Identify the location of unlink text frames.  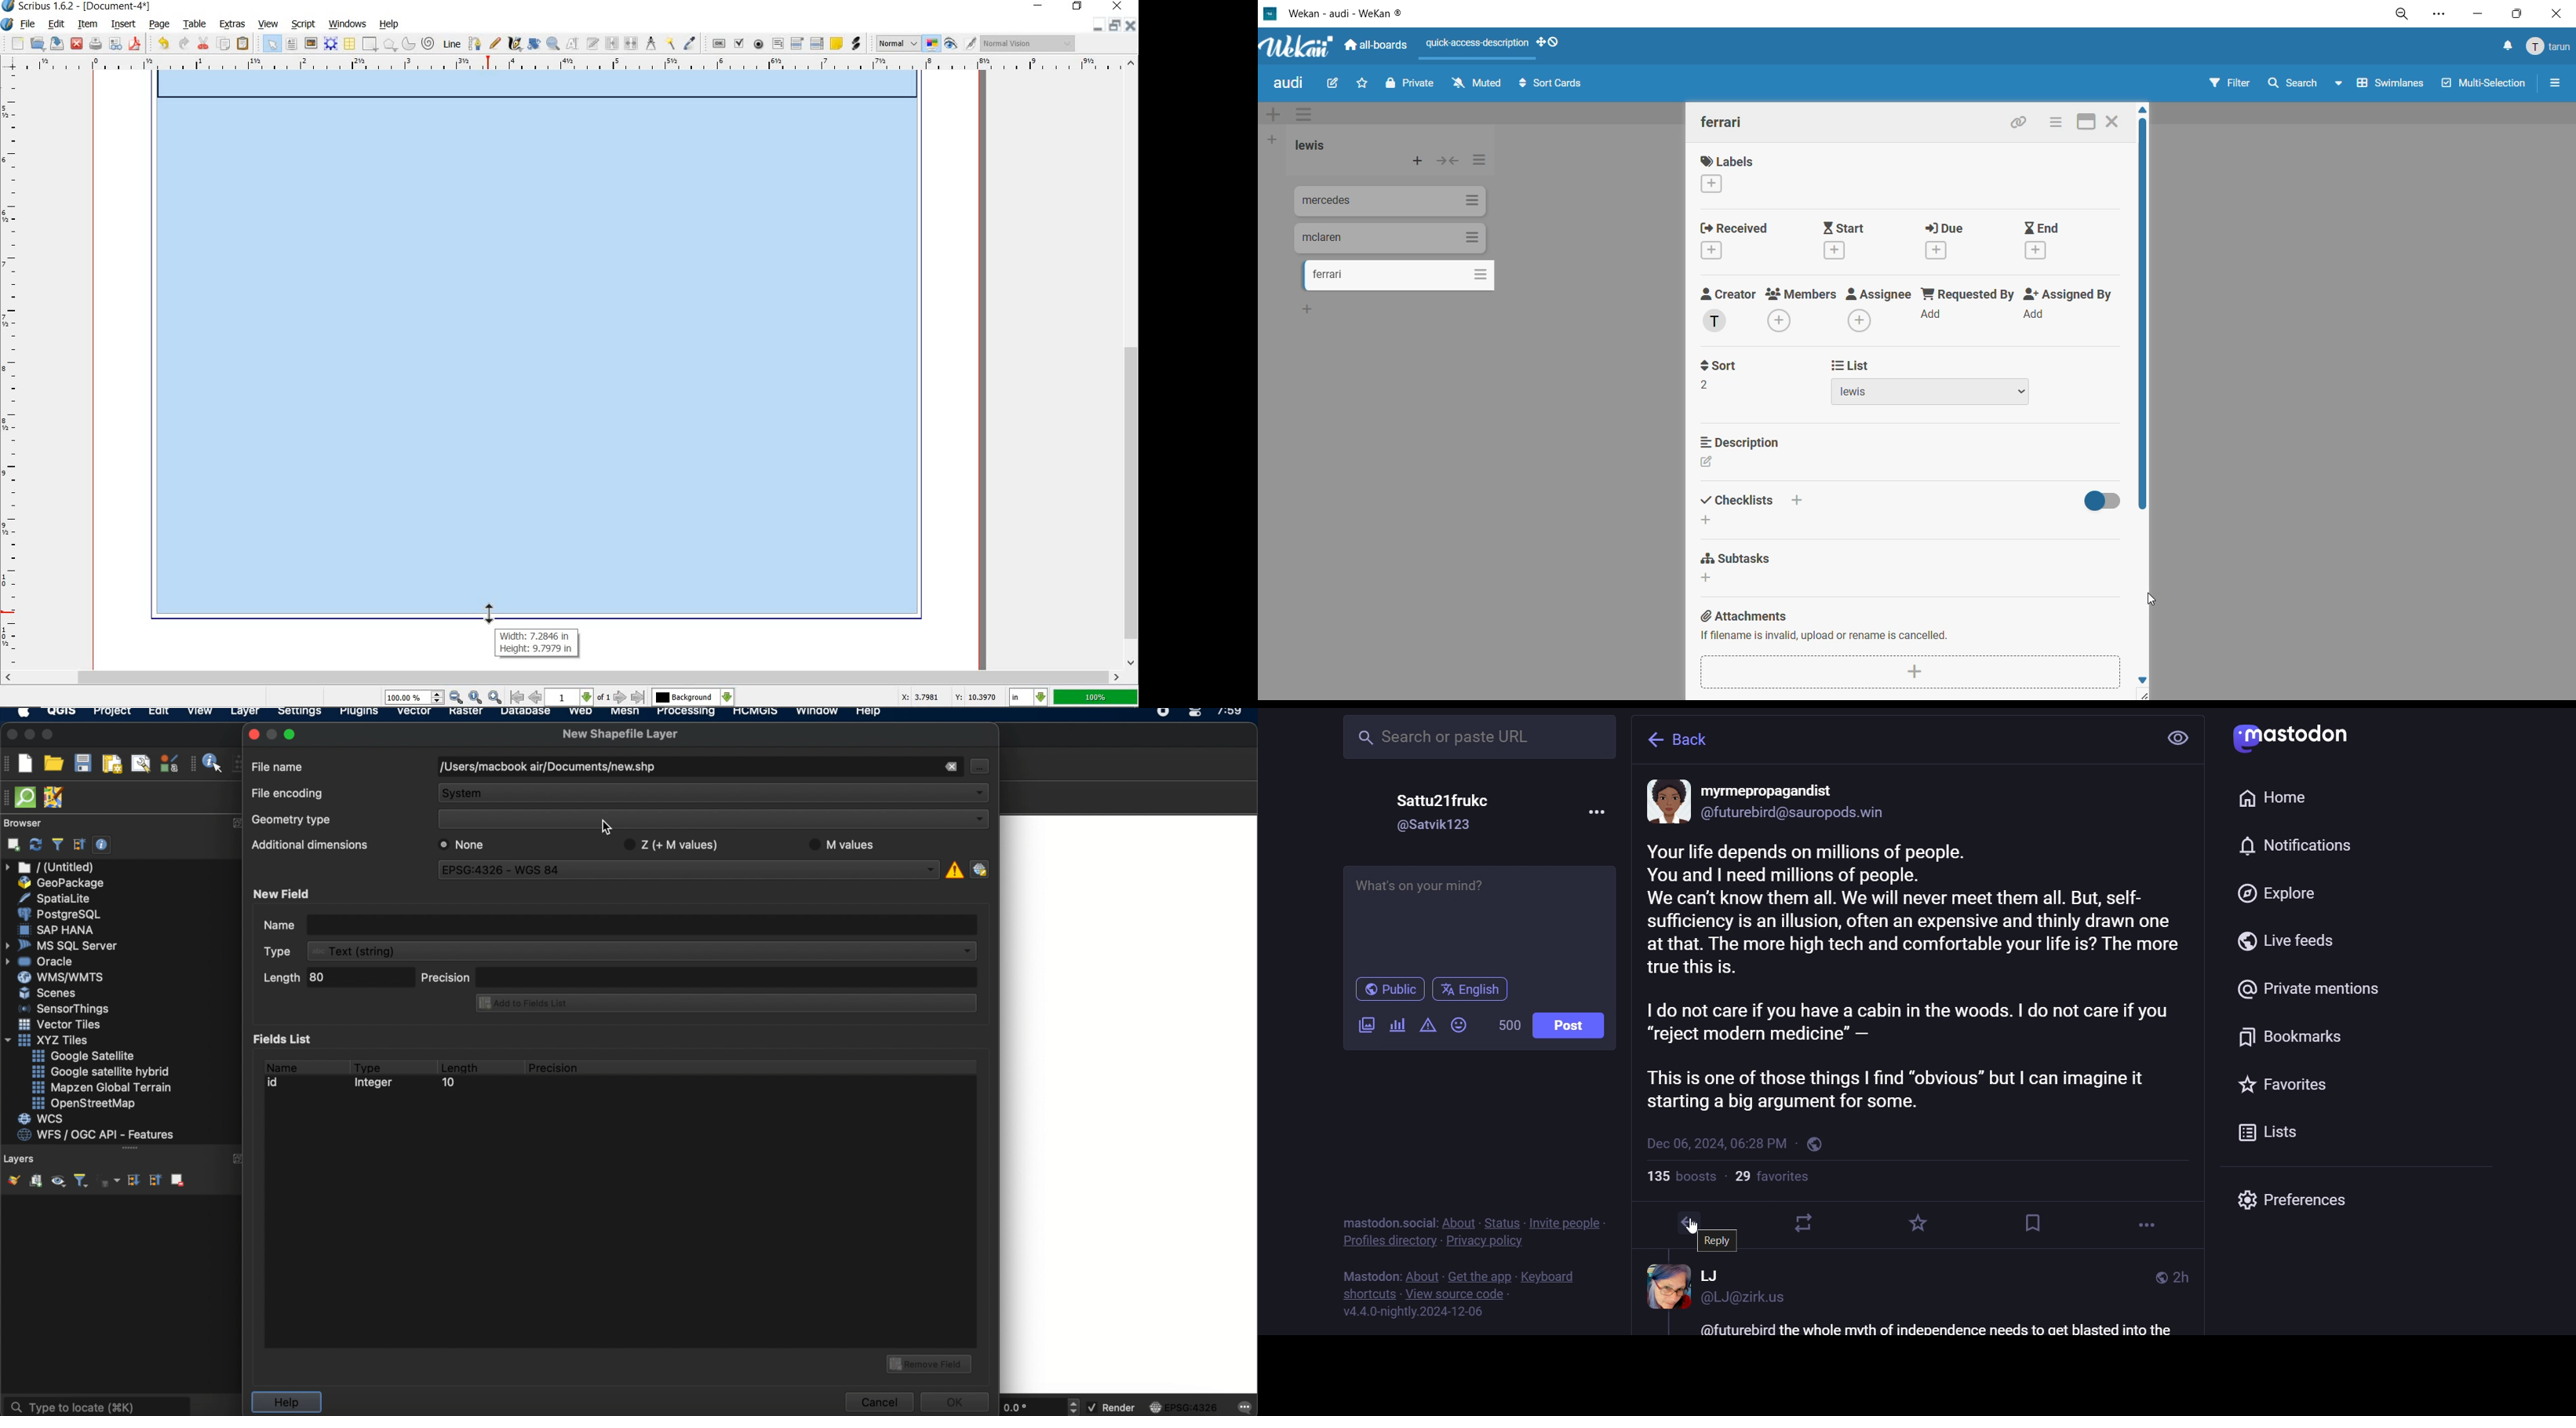
(630, 42).